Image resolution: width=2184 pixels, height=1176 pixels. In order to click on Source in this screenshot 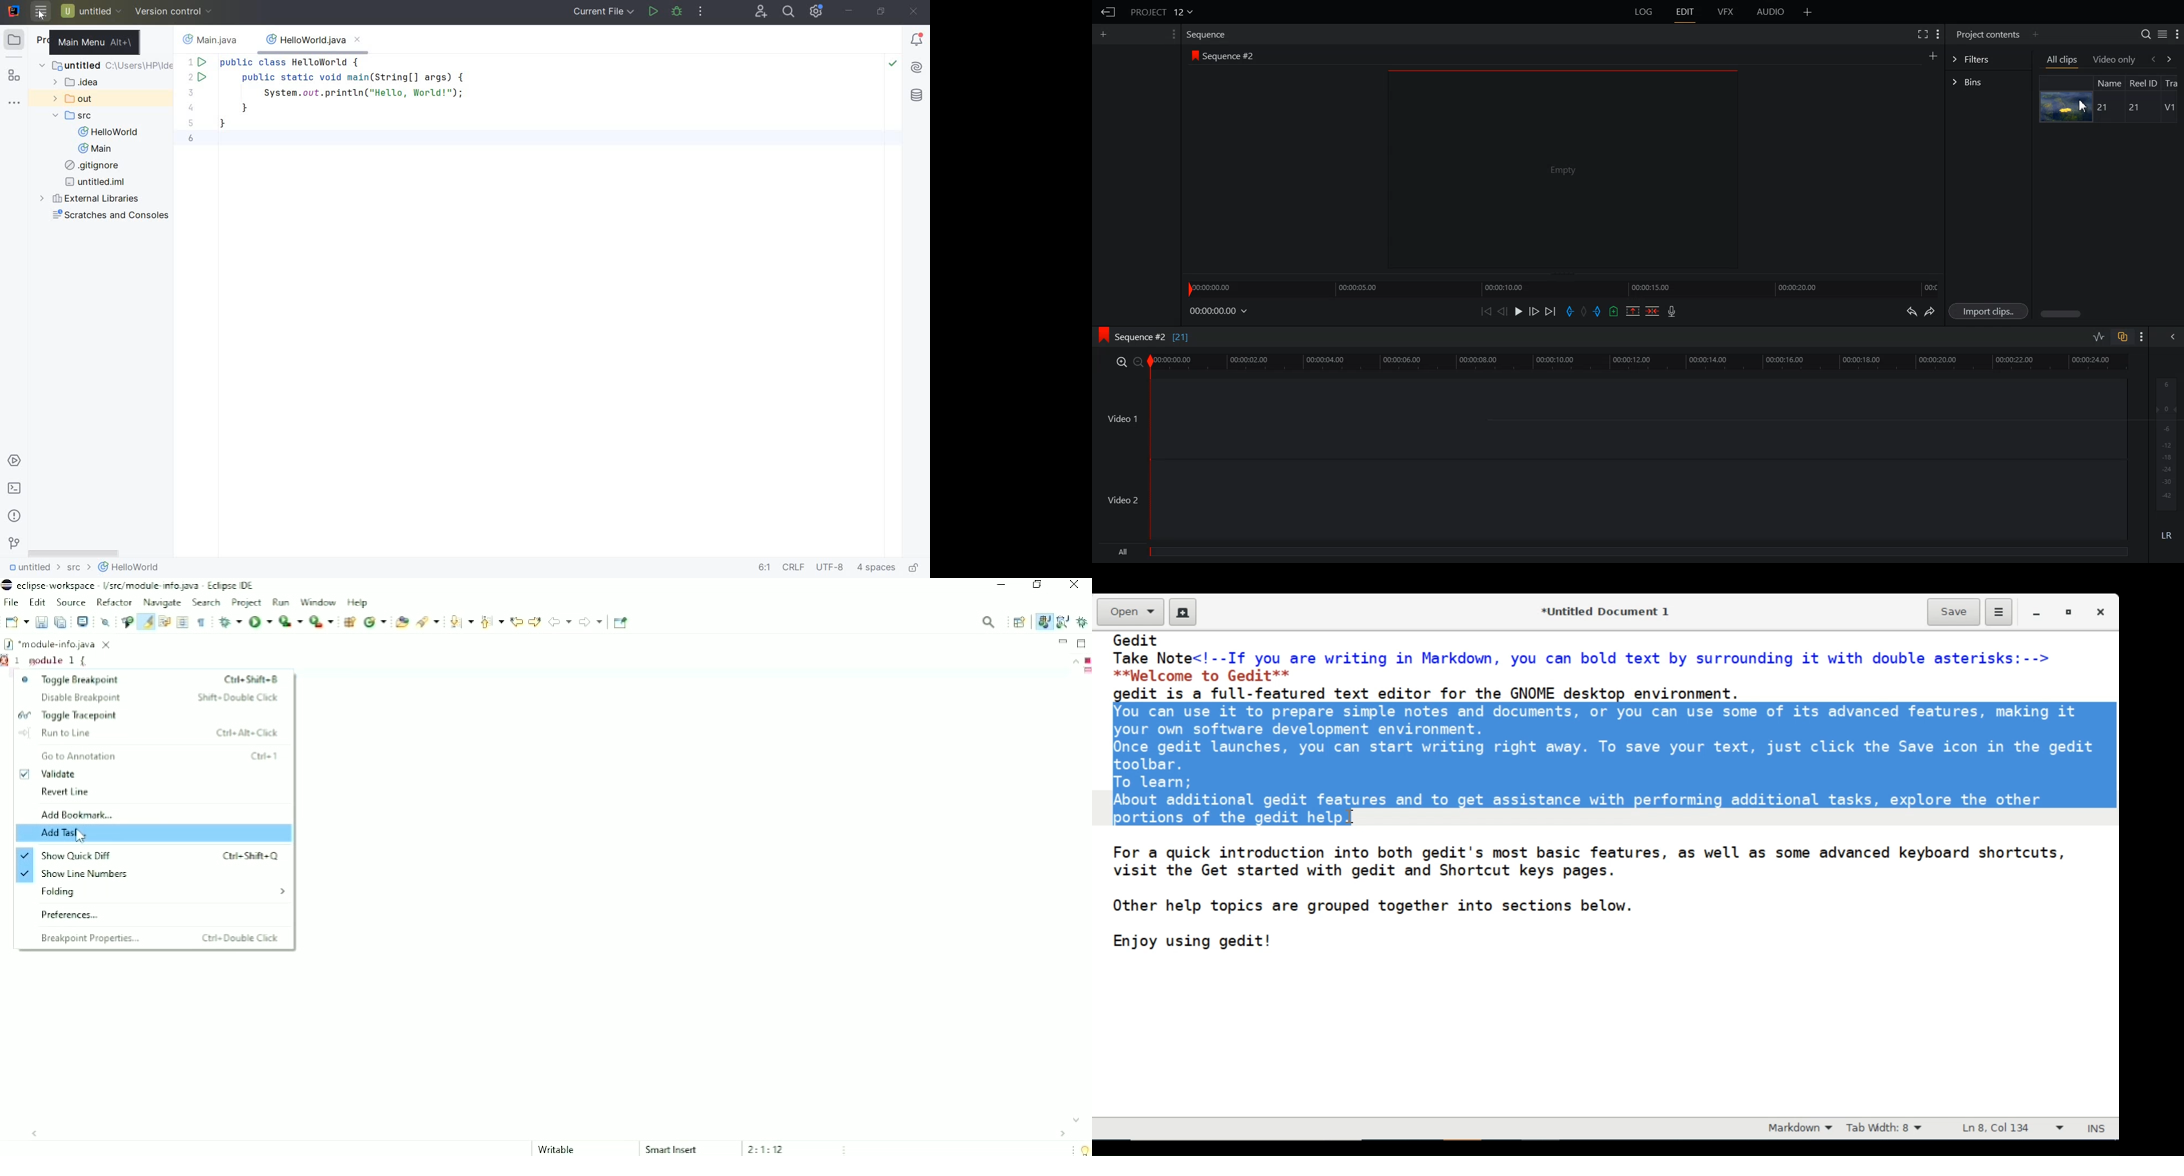, I will do `click(71, 602)`.